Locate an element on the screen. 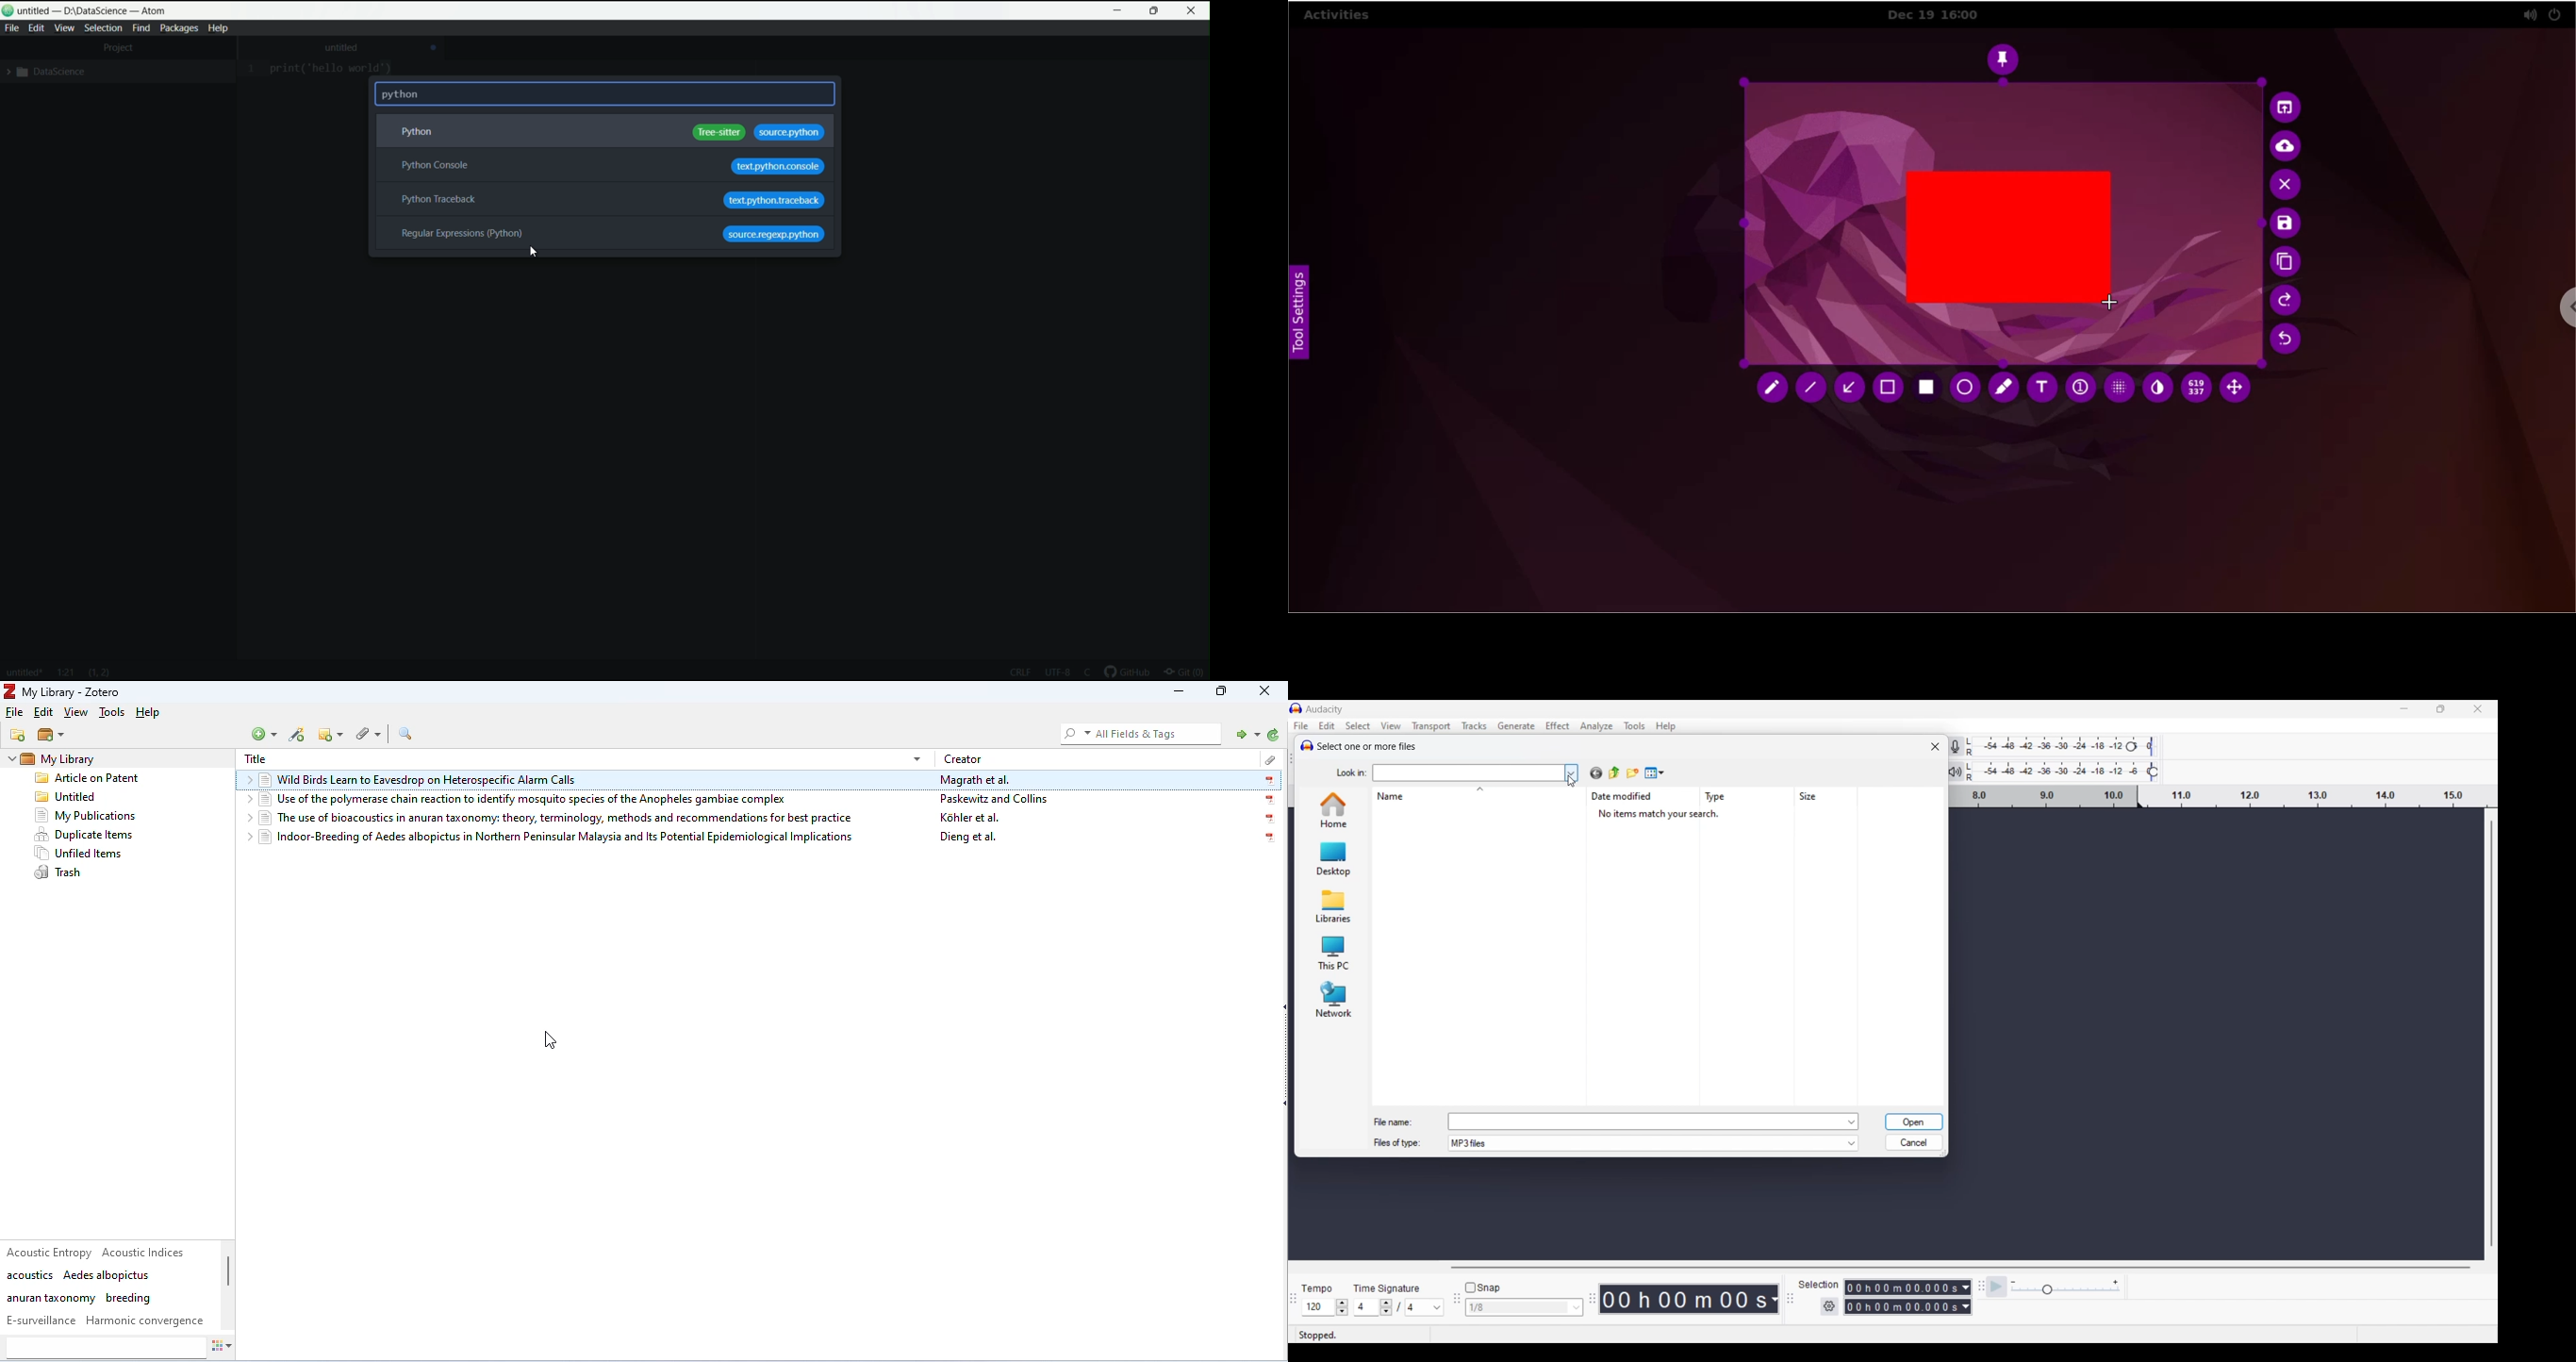  line and column is located at coordinates (66, 673).